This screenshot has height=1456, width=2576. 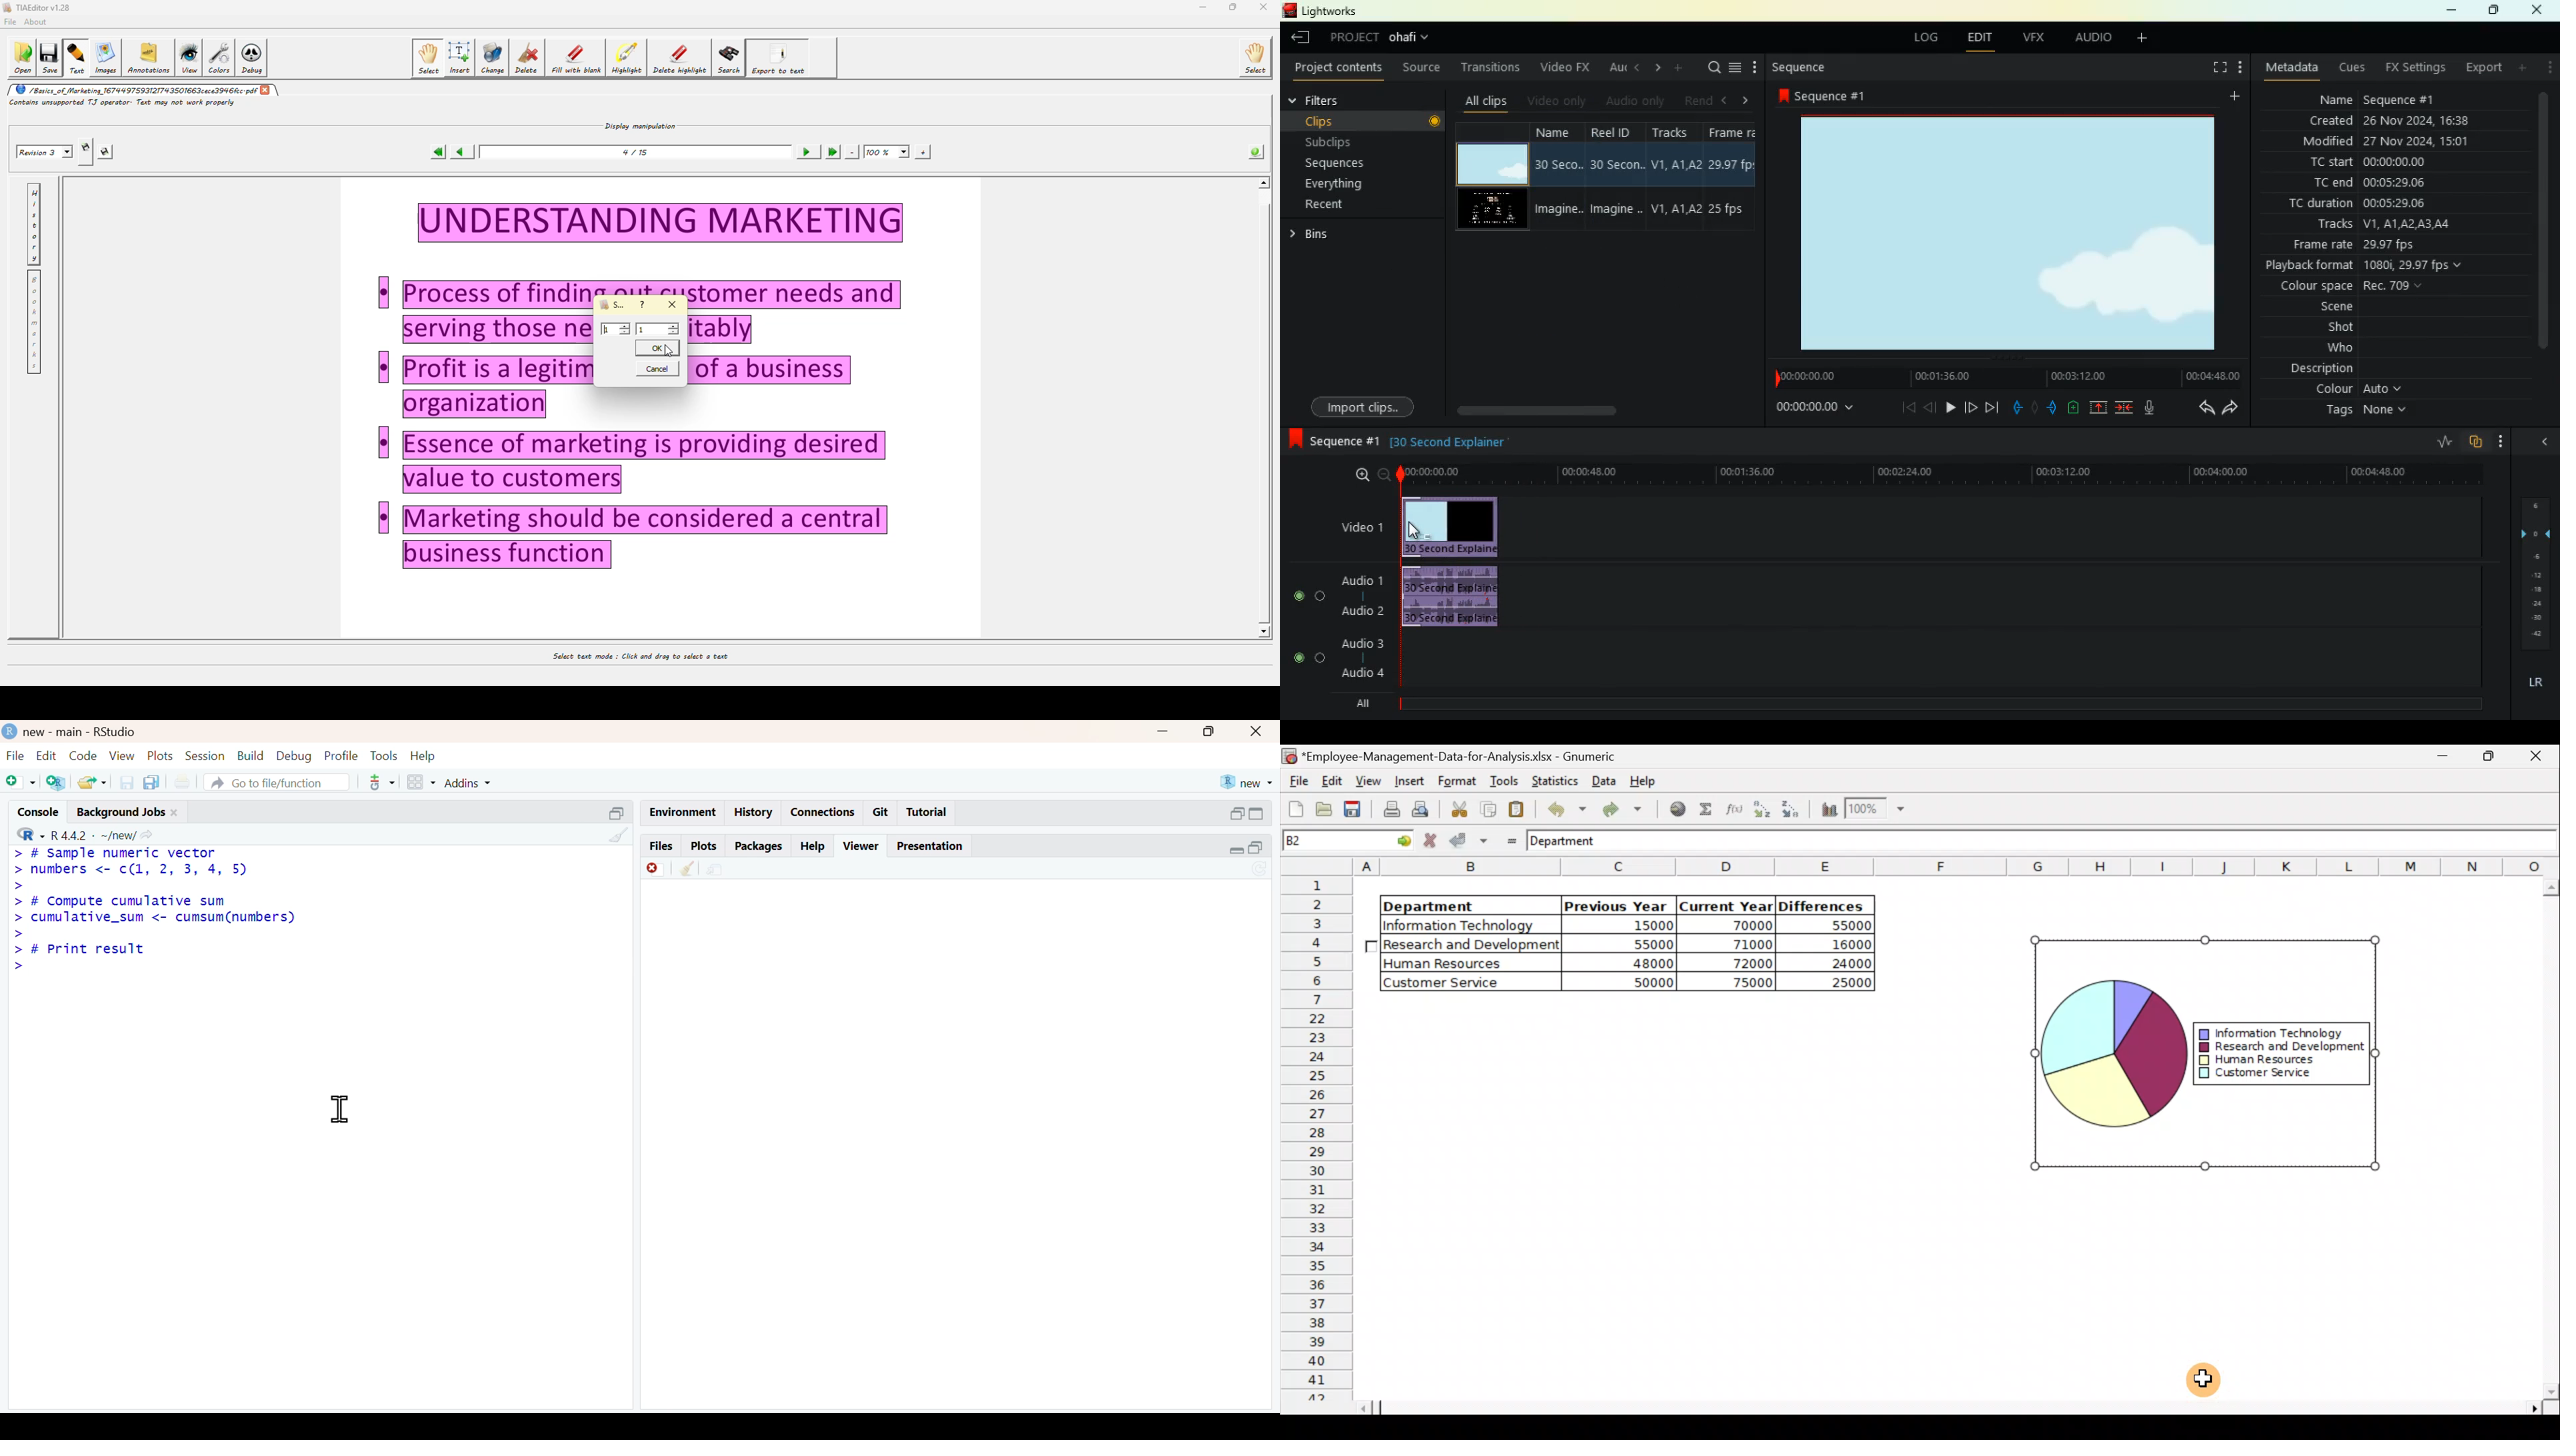 I want to click on modified 27 Nov 2024, 15:01, so click(x=2392, y=141).